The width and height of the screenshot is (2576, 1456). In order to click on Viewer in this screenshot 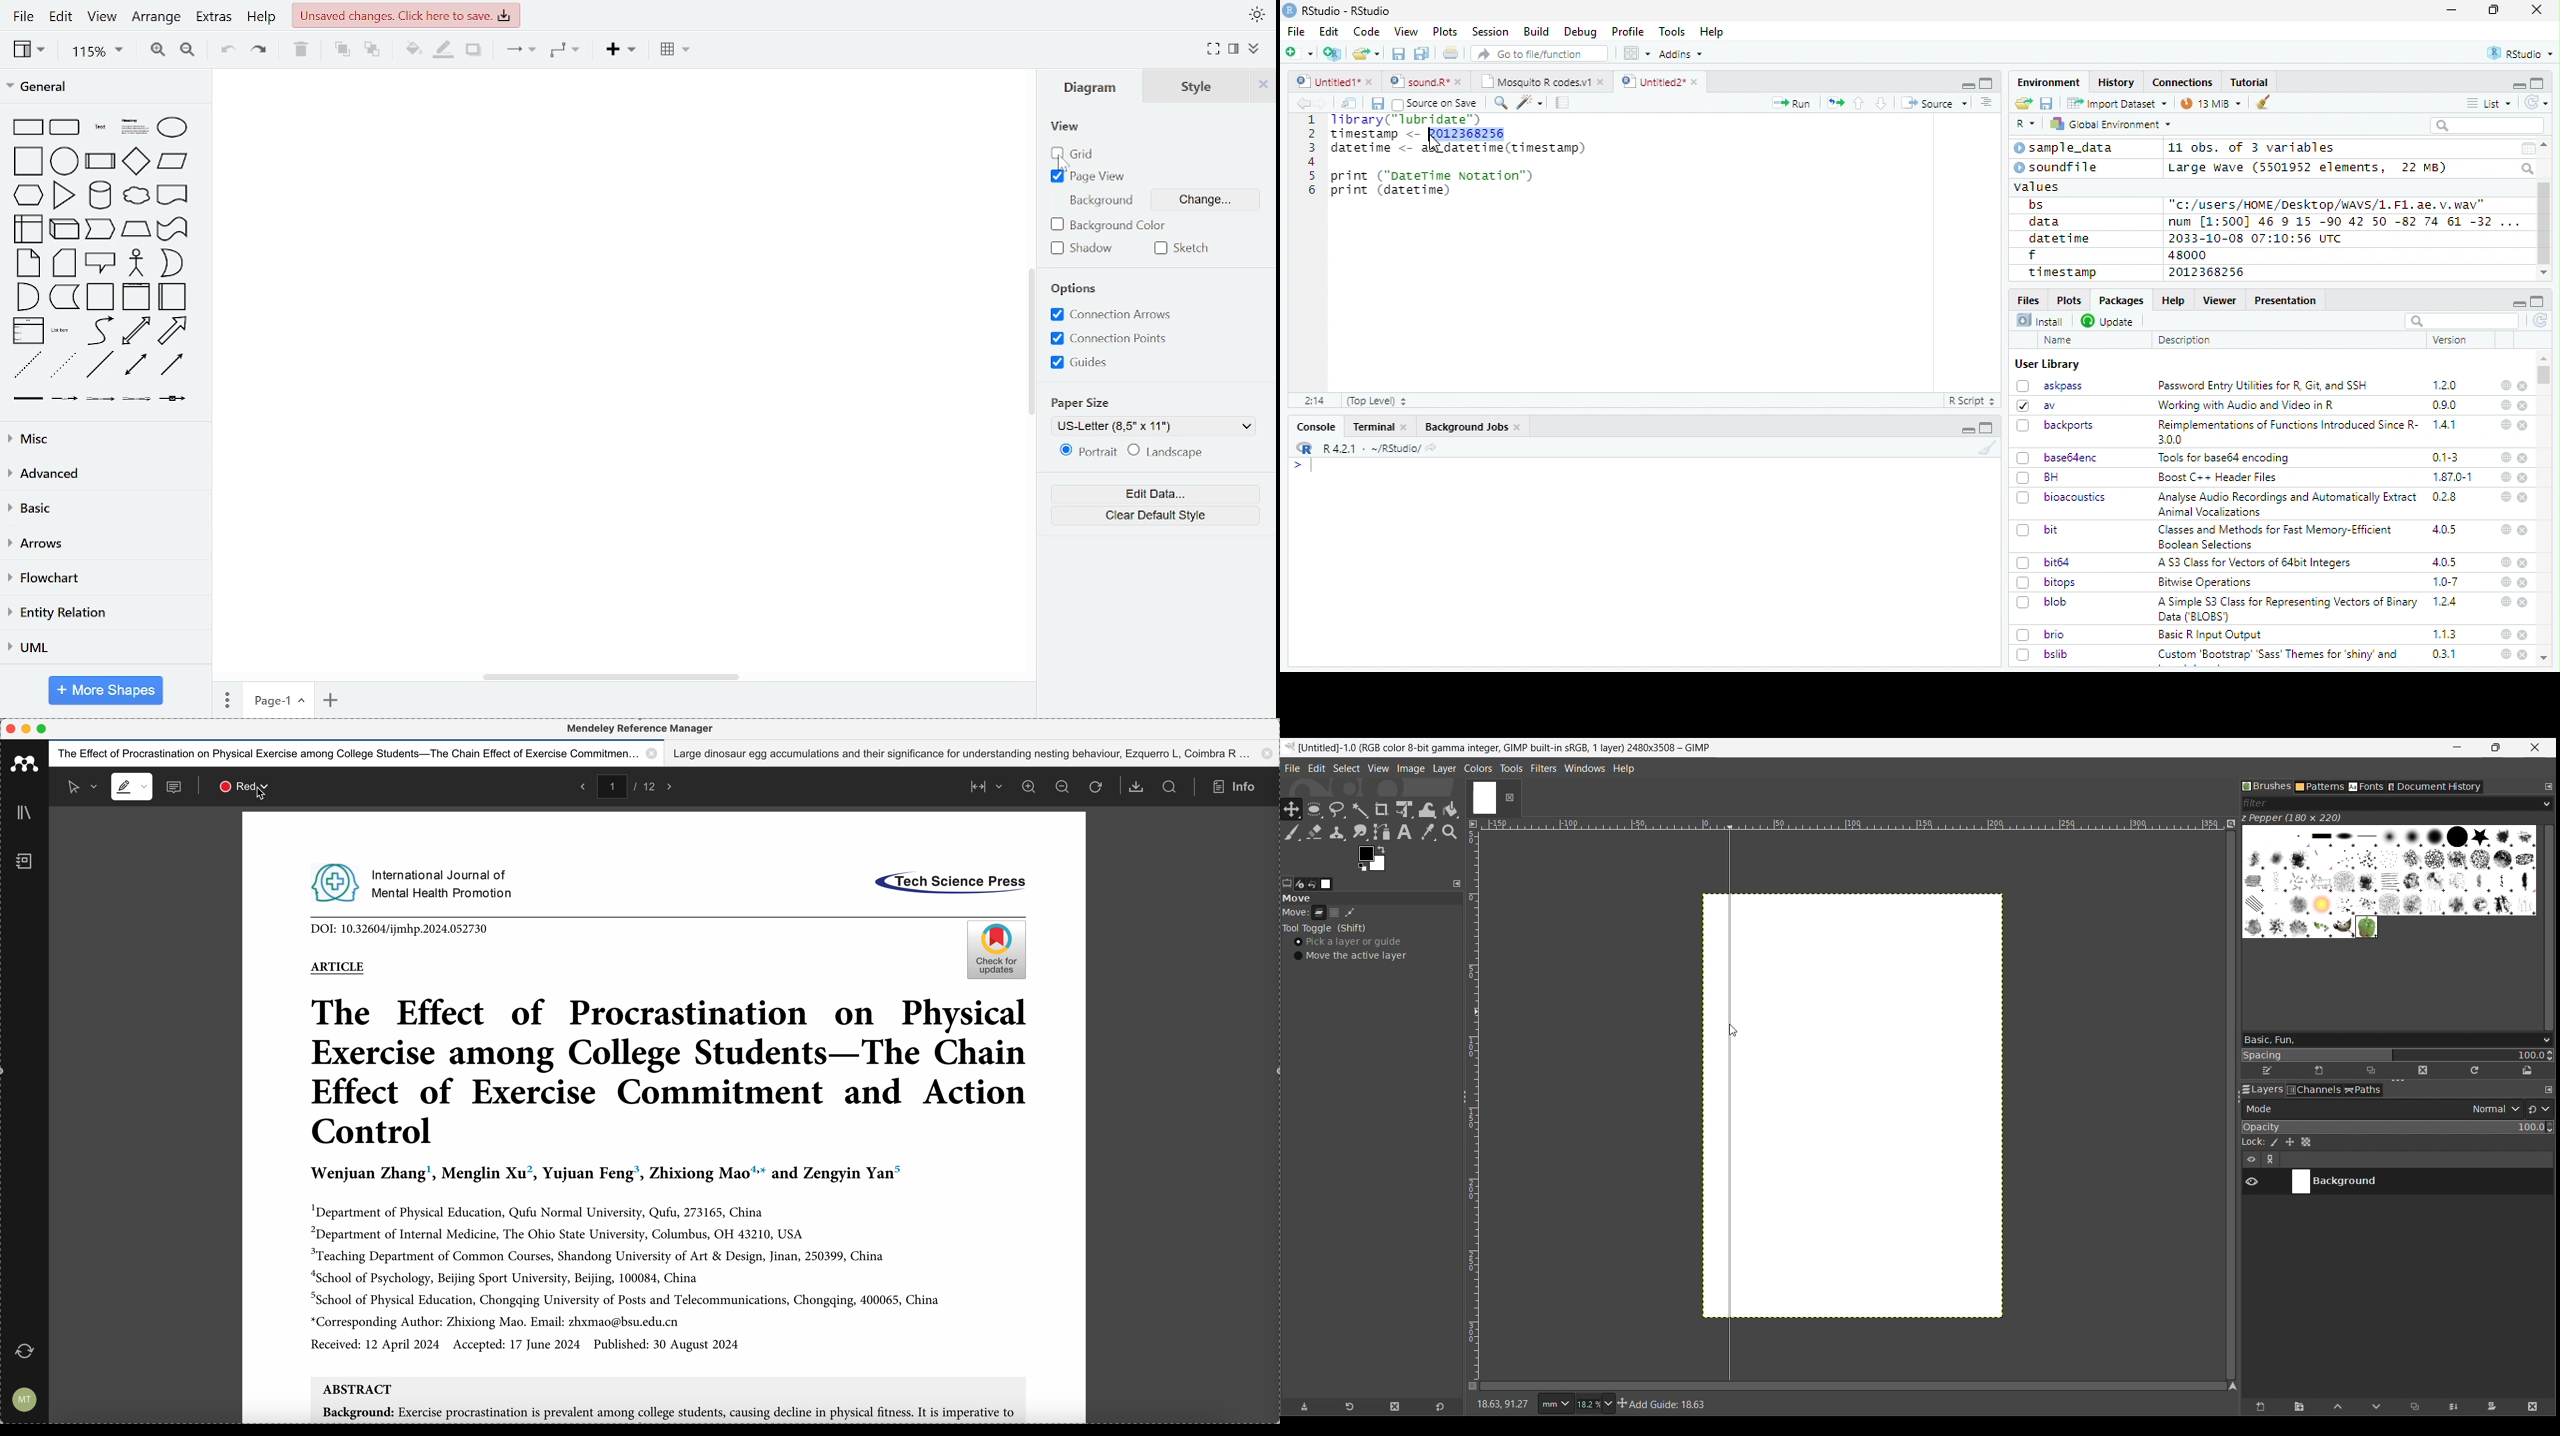, I will do `click(2220, 300)`.